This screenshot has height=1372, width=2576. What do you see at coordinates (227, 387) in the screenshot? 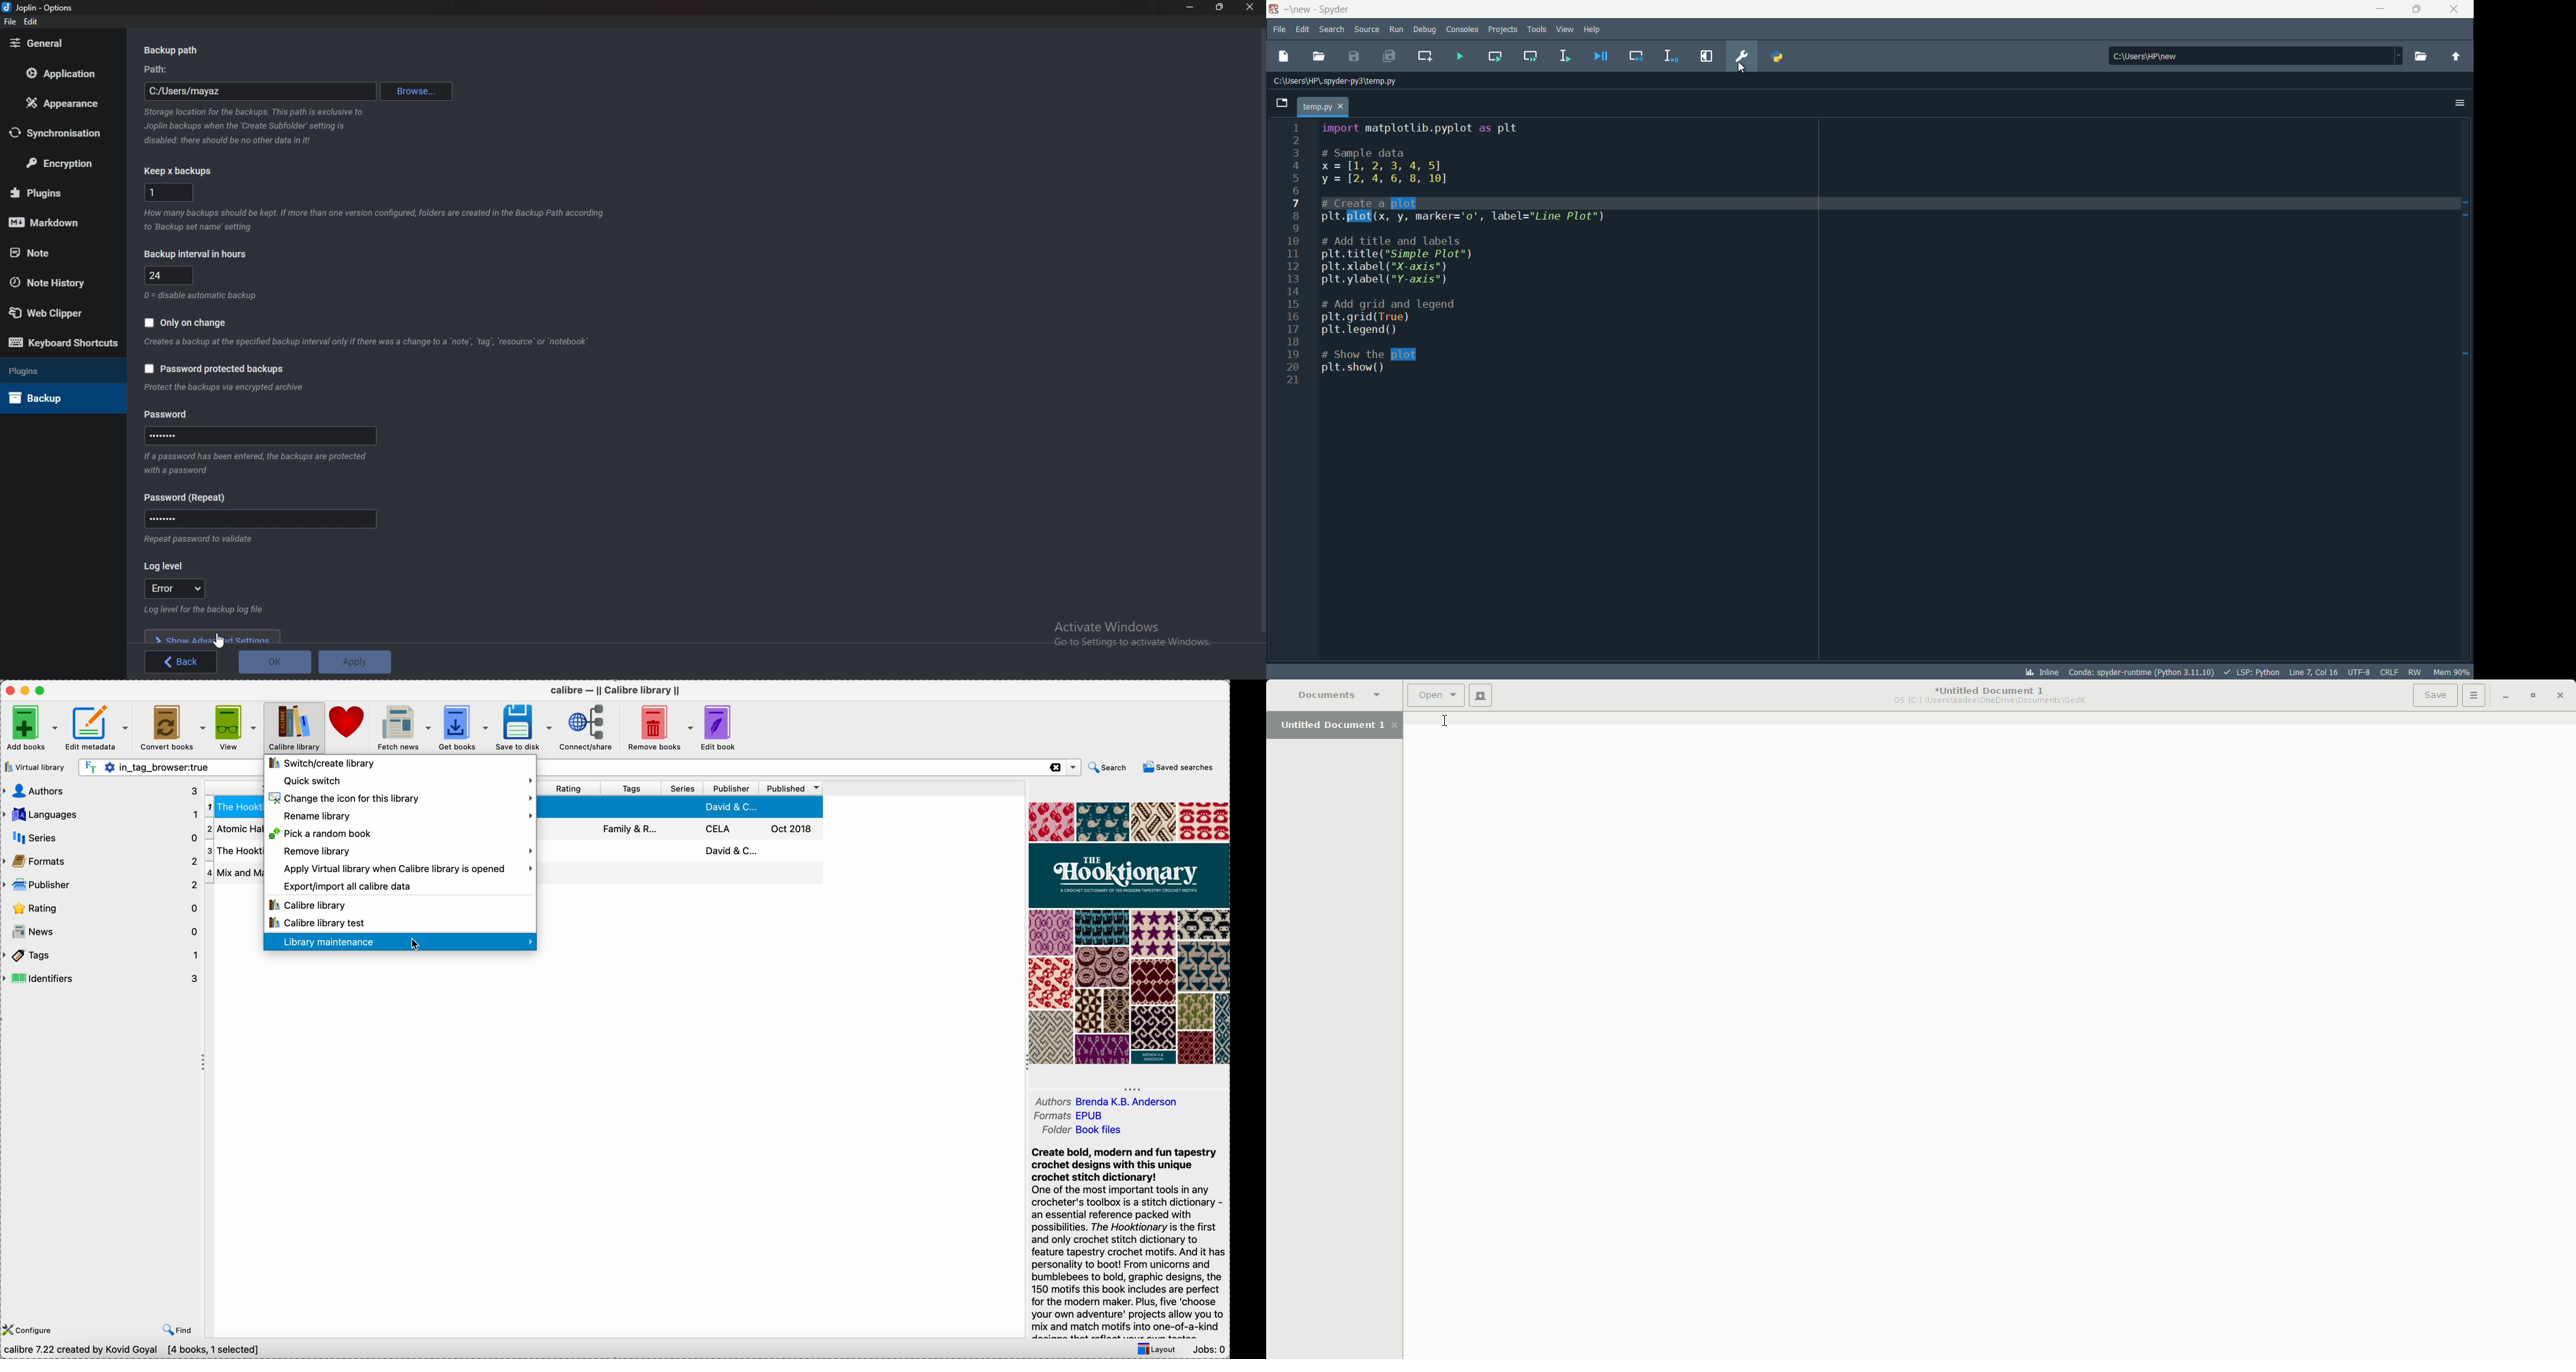
I see `Info` at bounding box center [227, 387].